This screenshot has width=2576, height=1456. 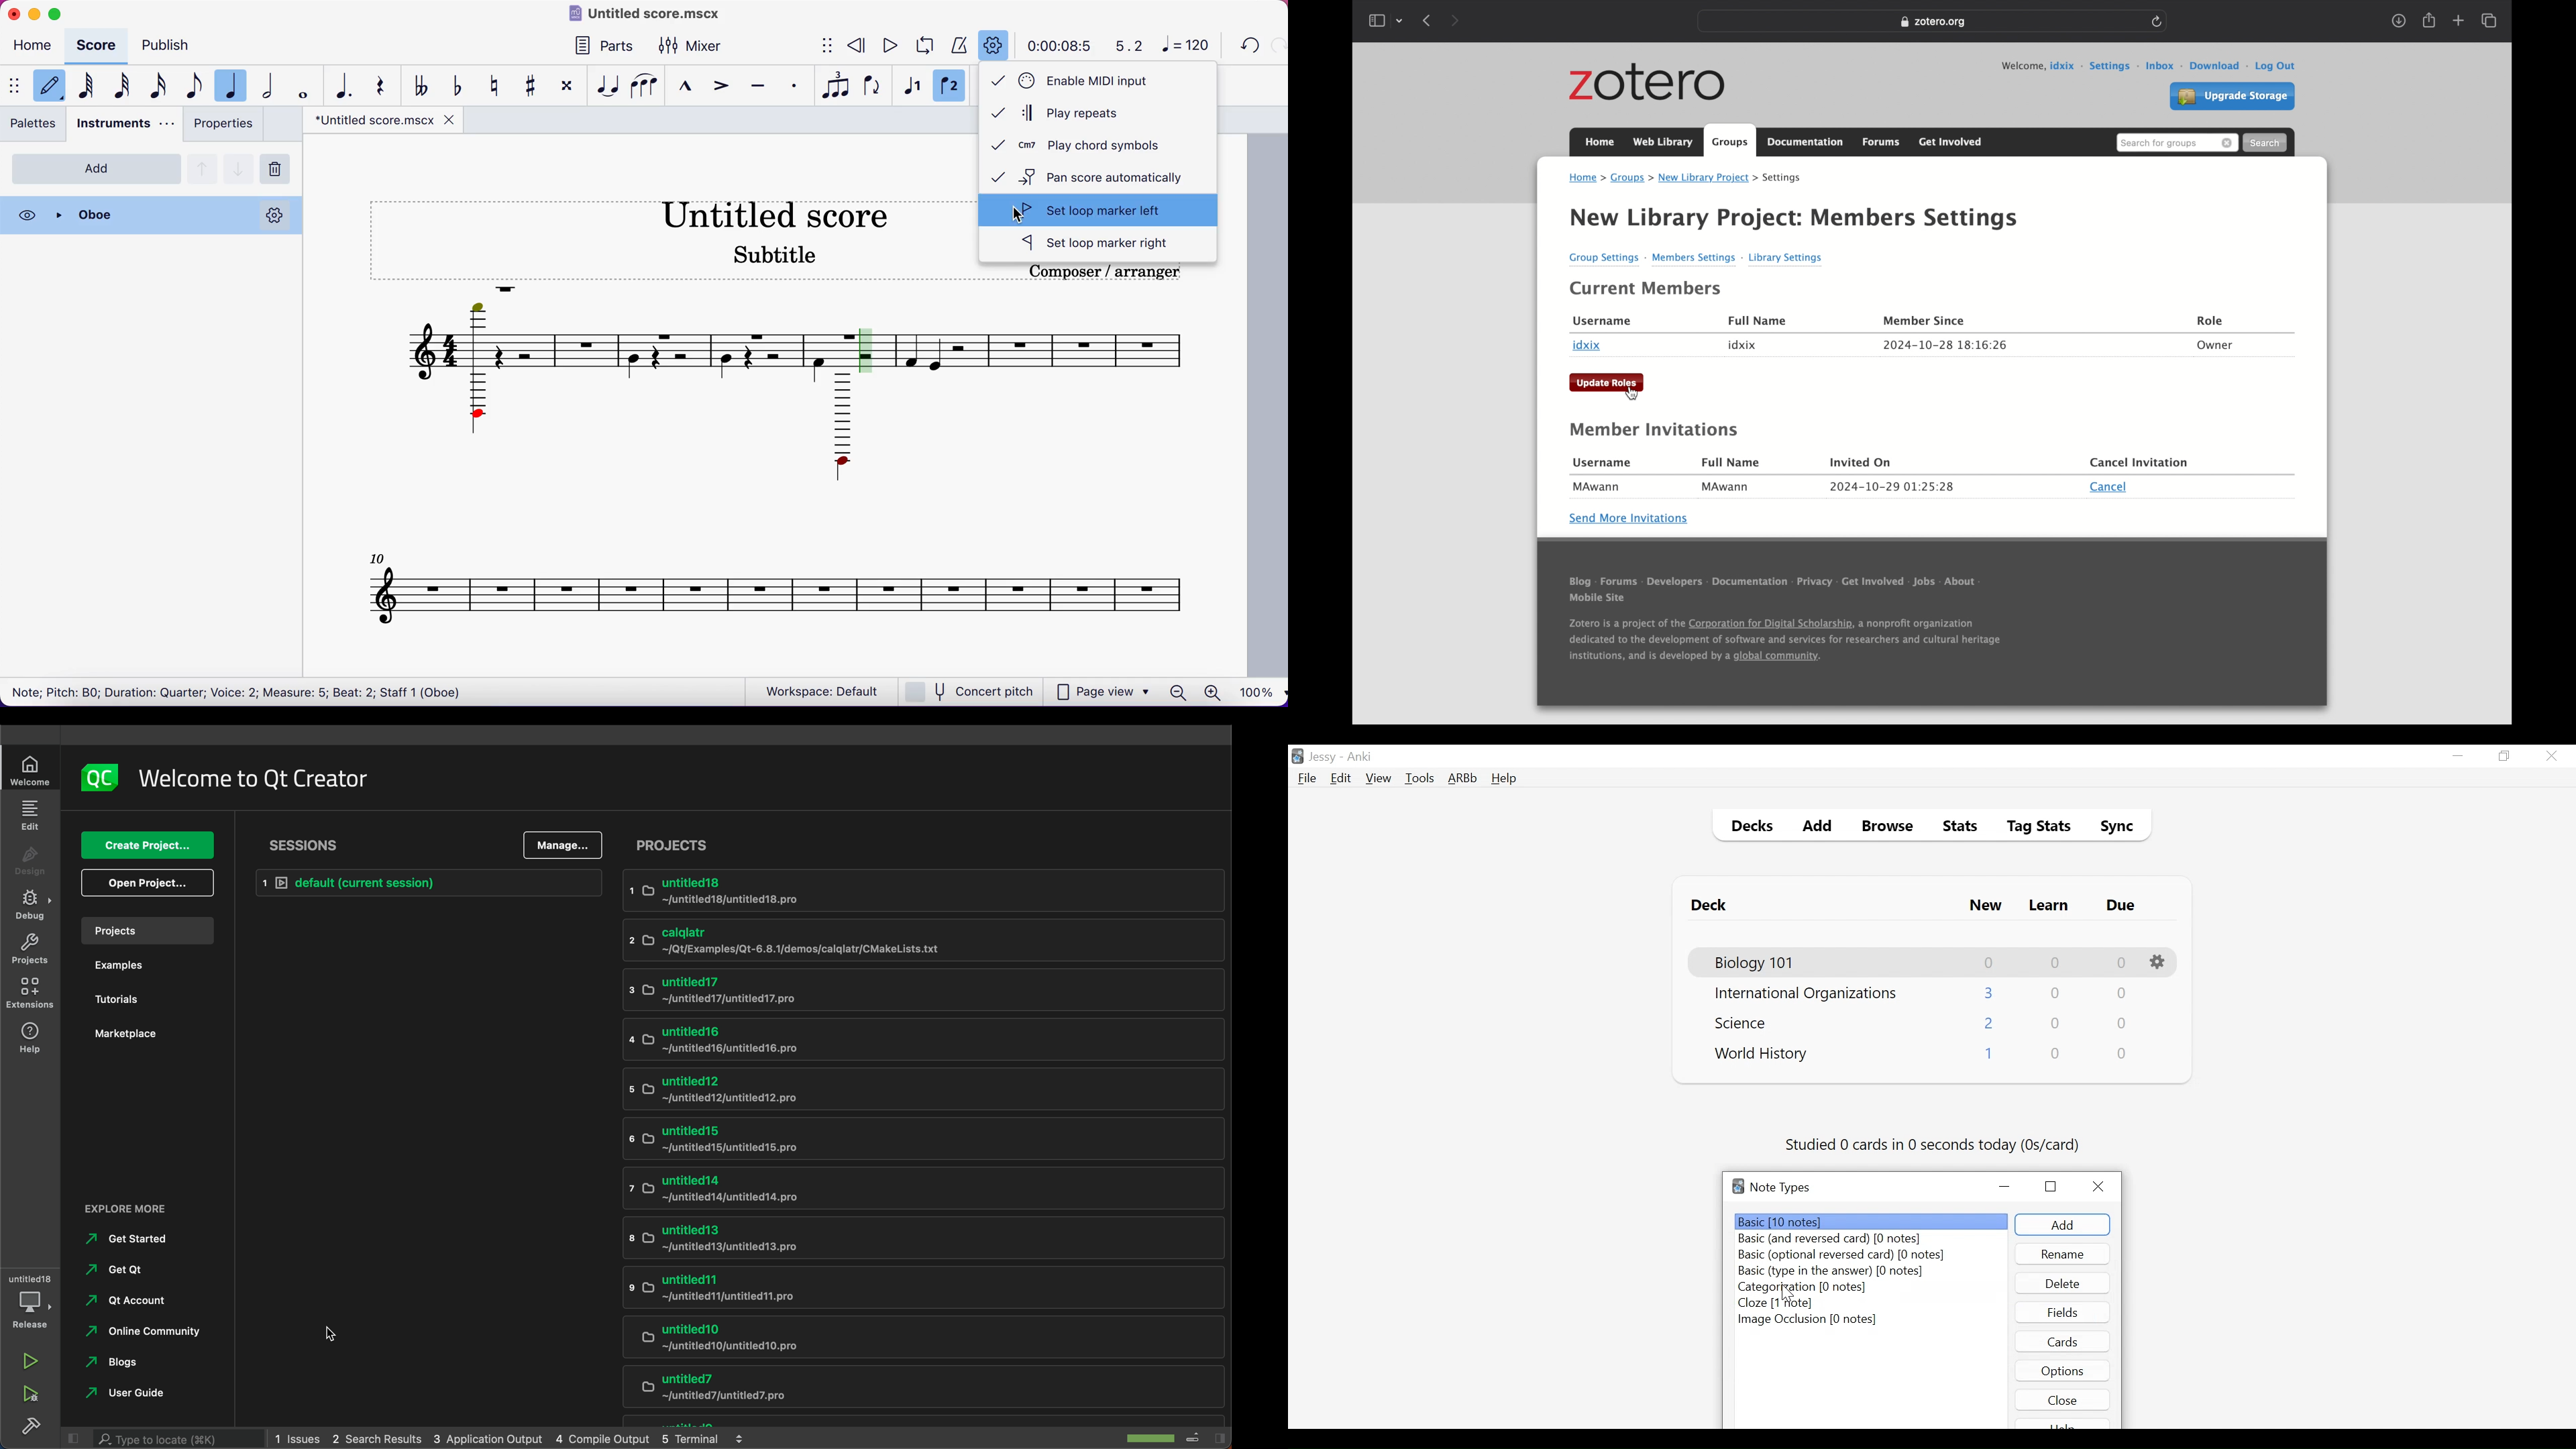 What do you see at coordinates (2031, 828) in the screenshot?
I see `Tag Stats` at bounding box center [2031, 828].